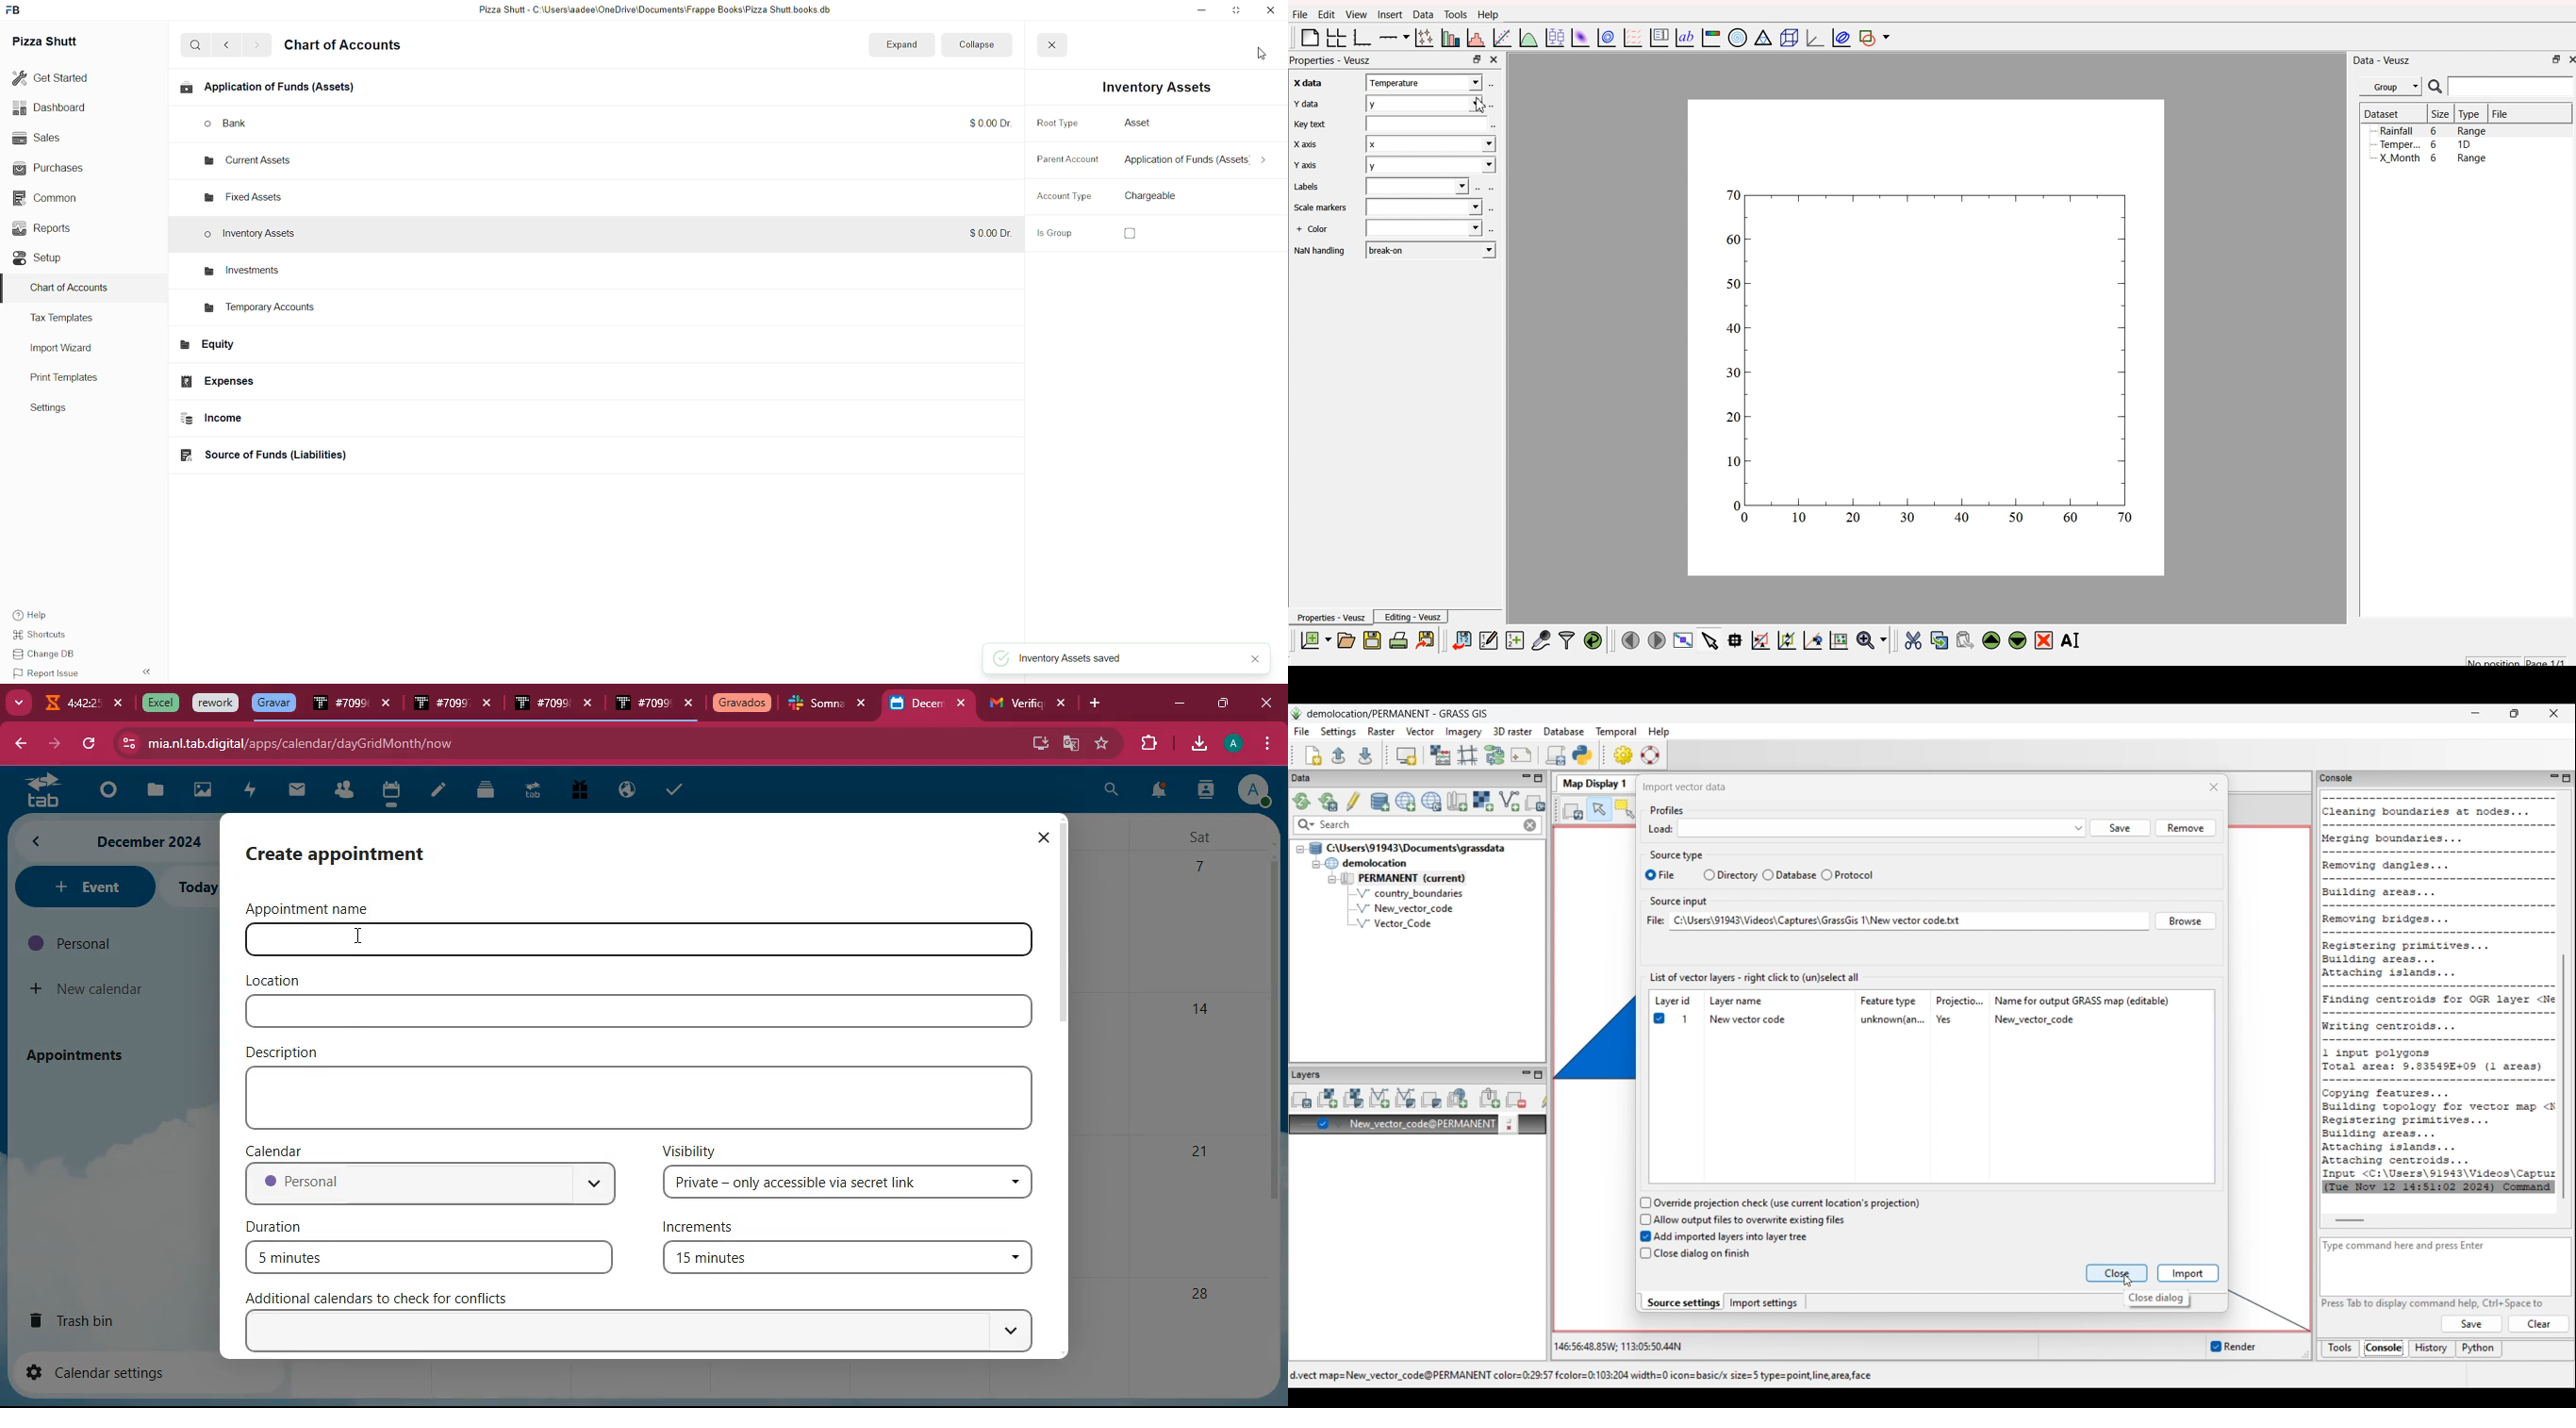  I want to click on tab, so click(339, 706).